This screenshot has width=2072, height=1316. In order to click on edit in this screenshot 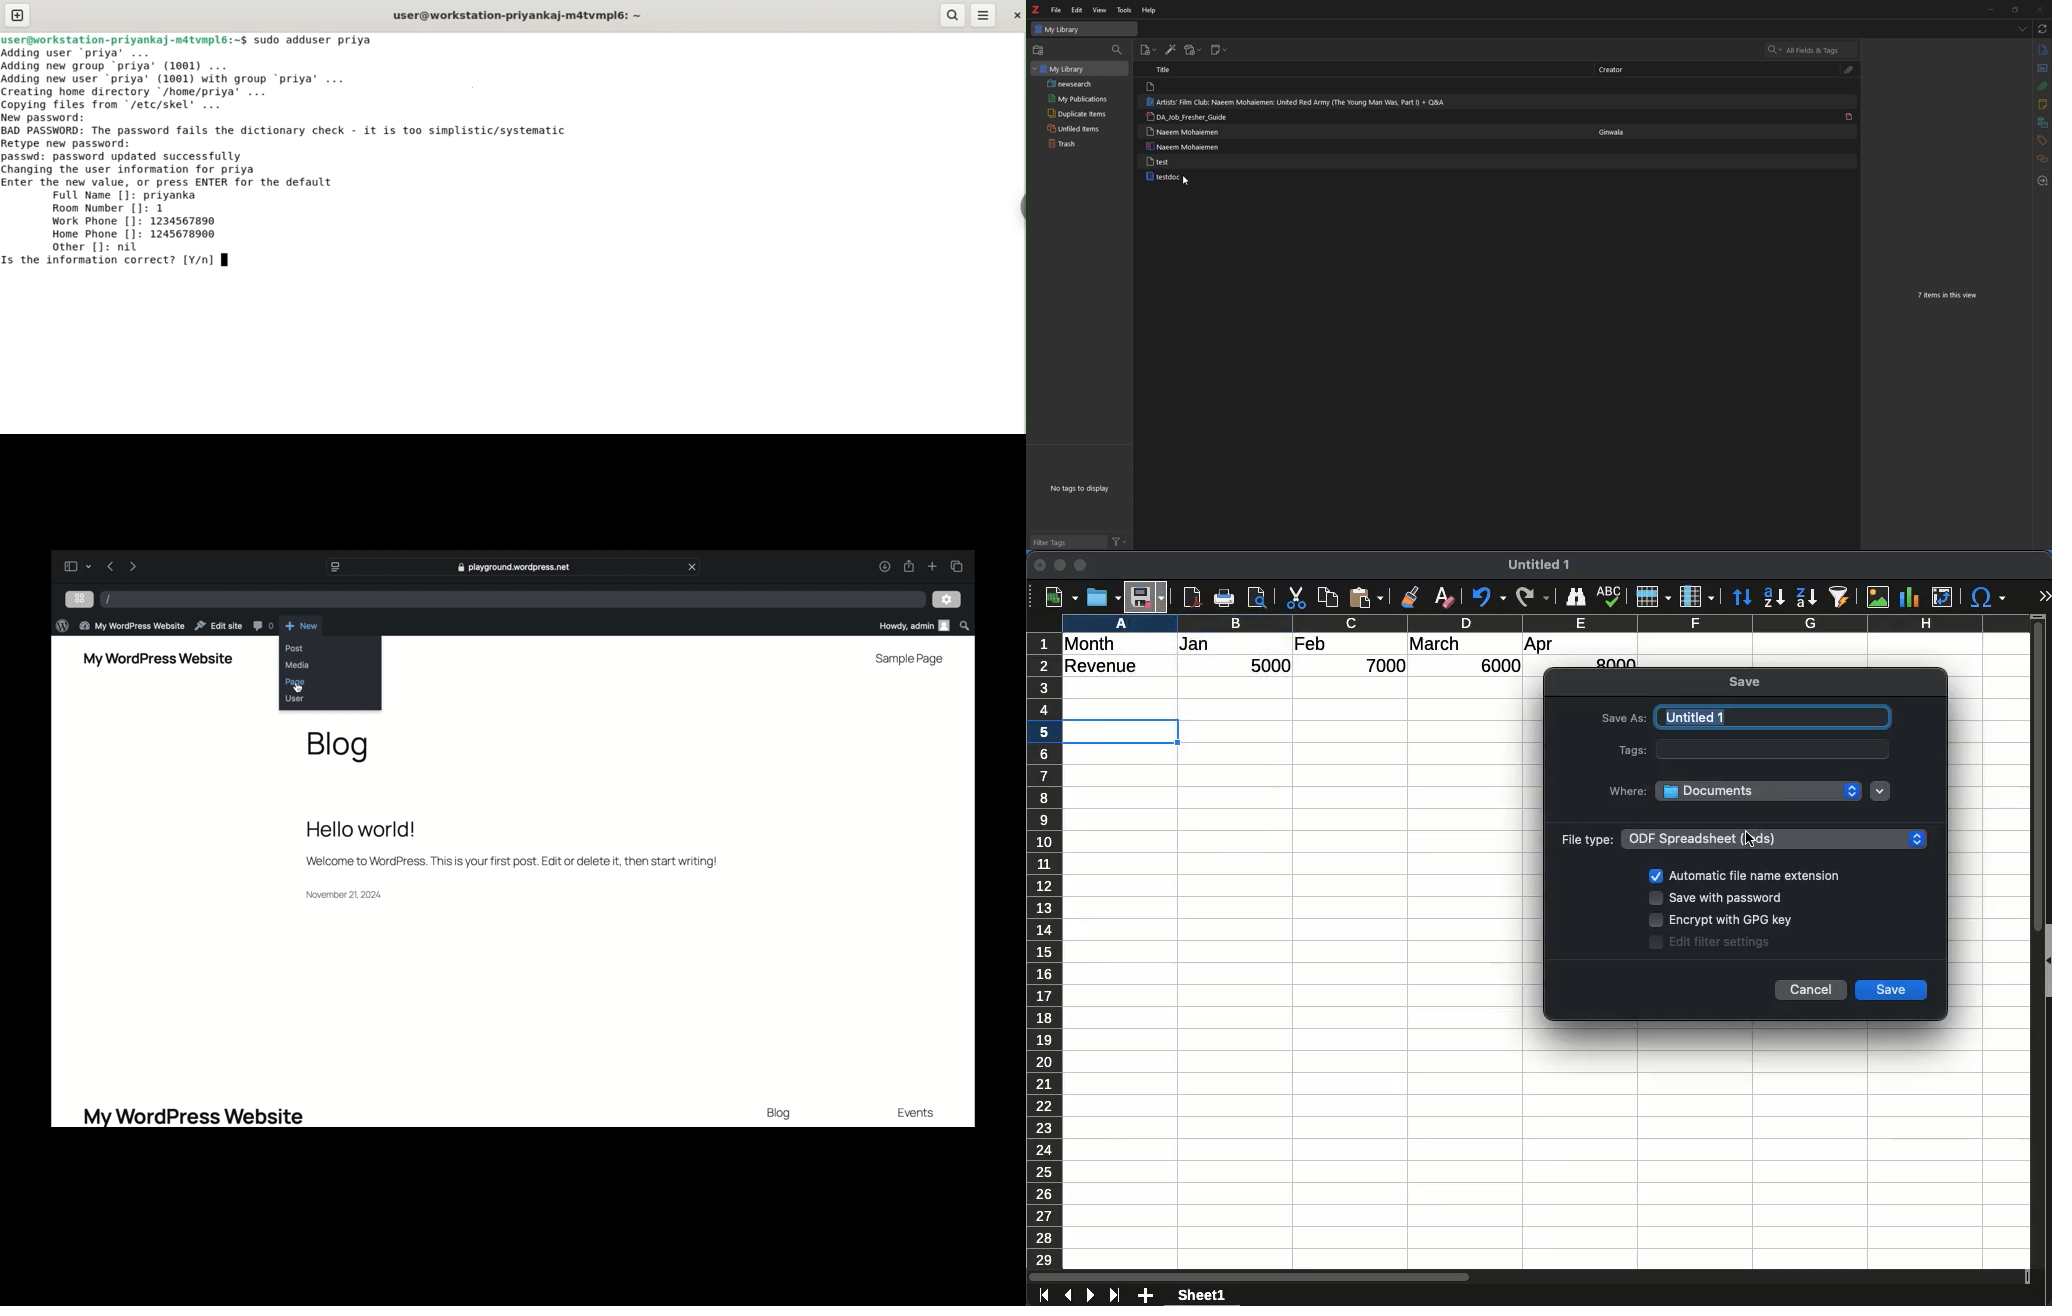, I will do `click(1078, 10)`.